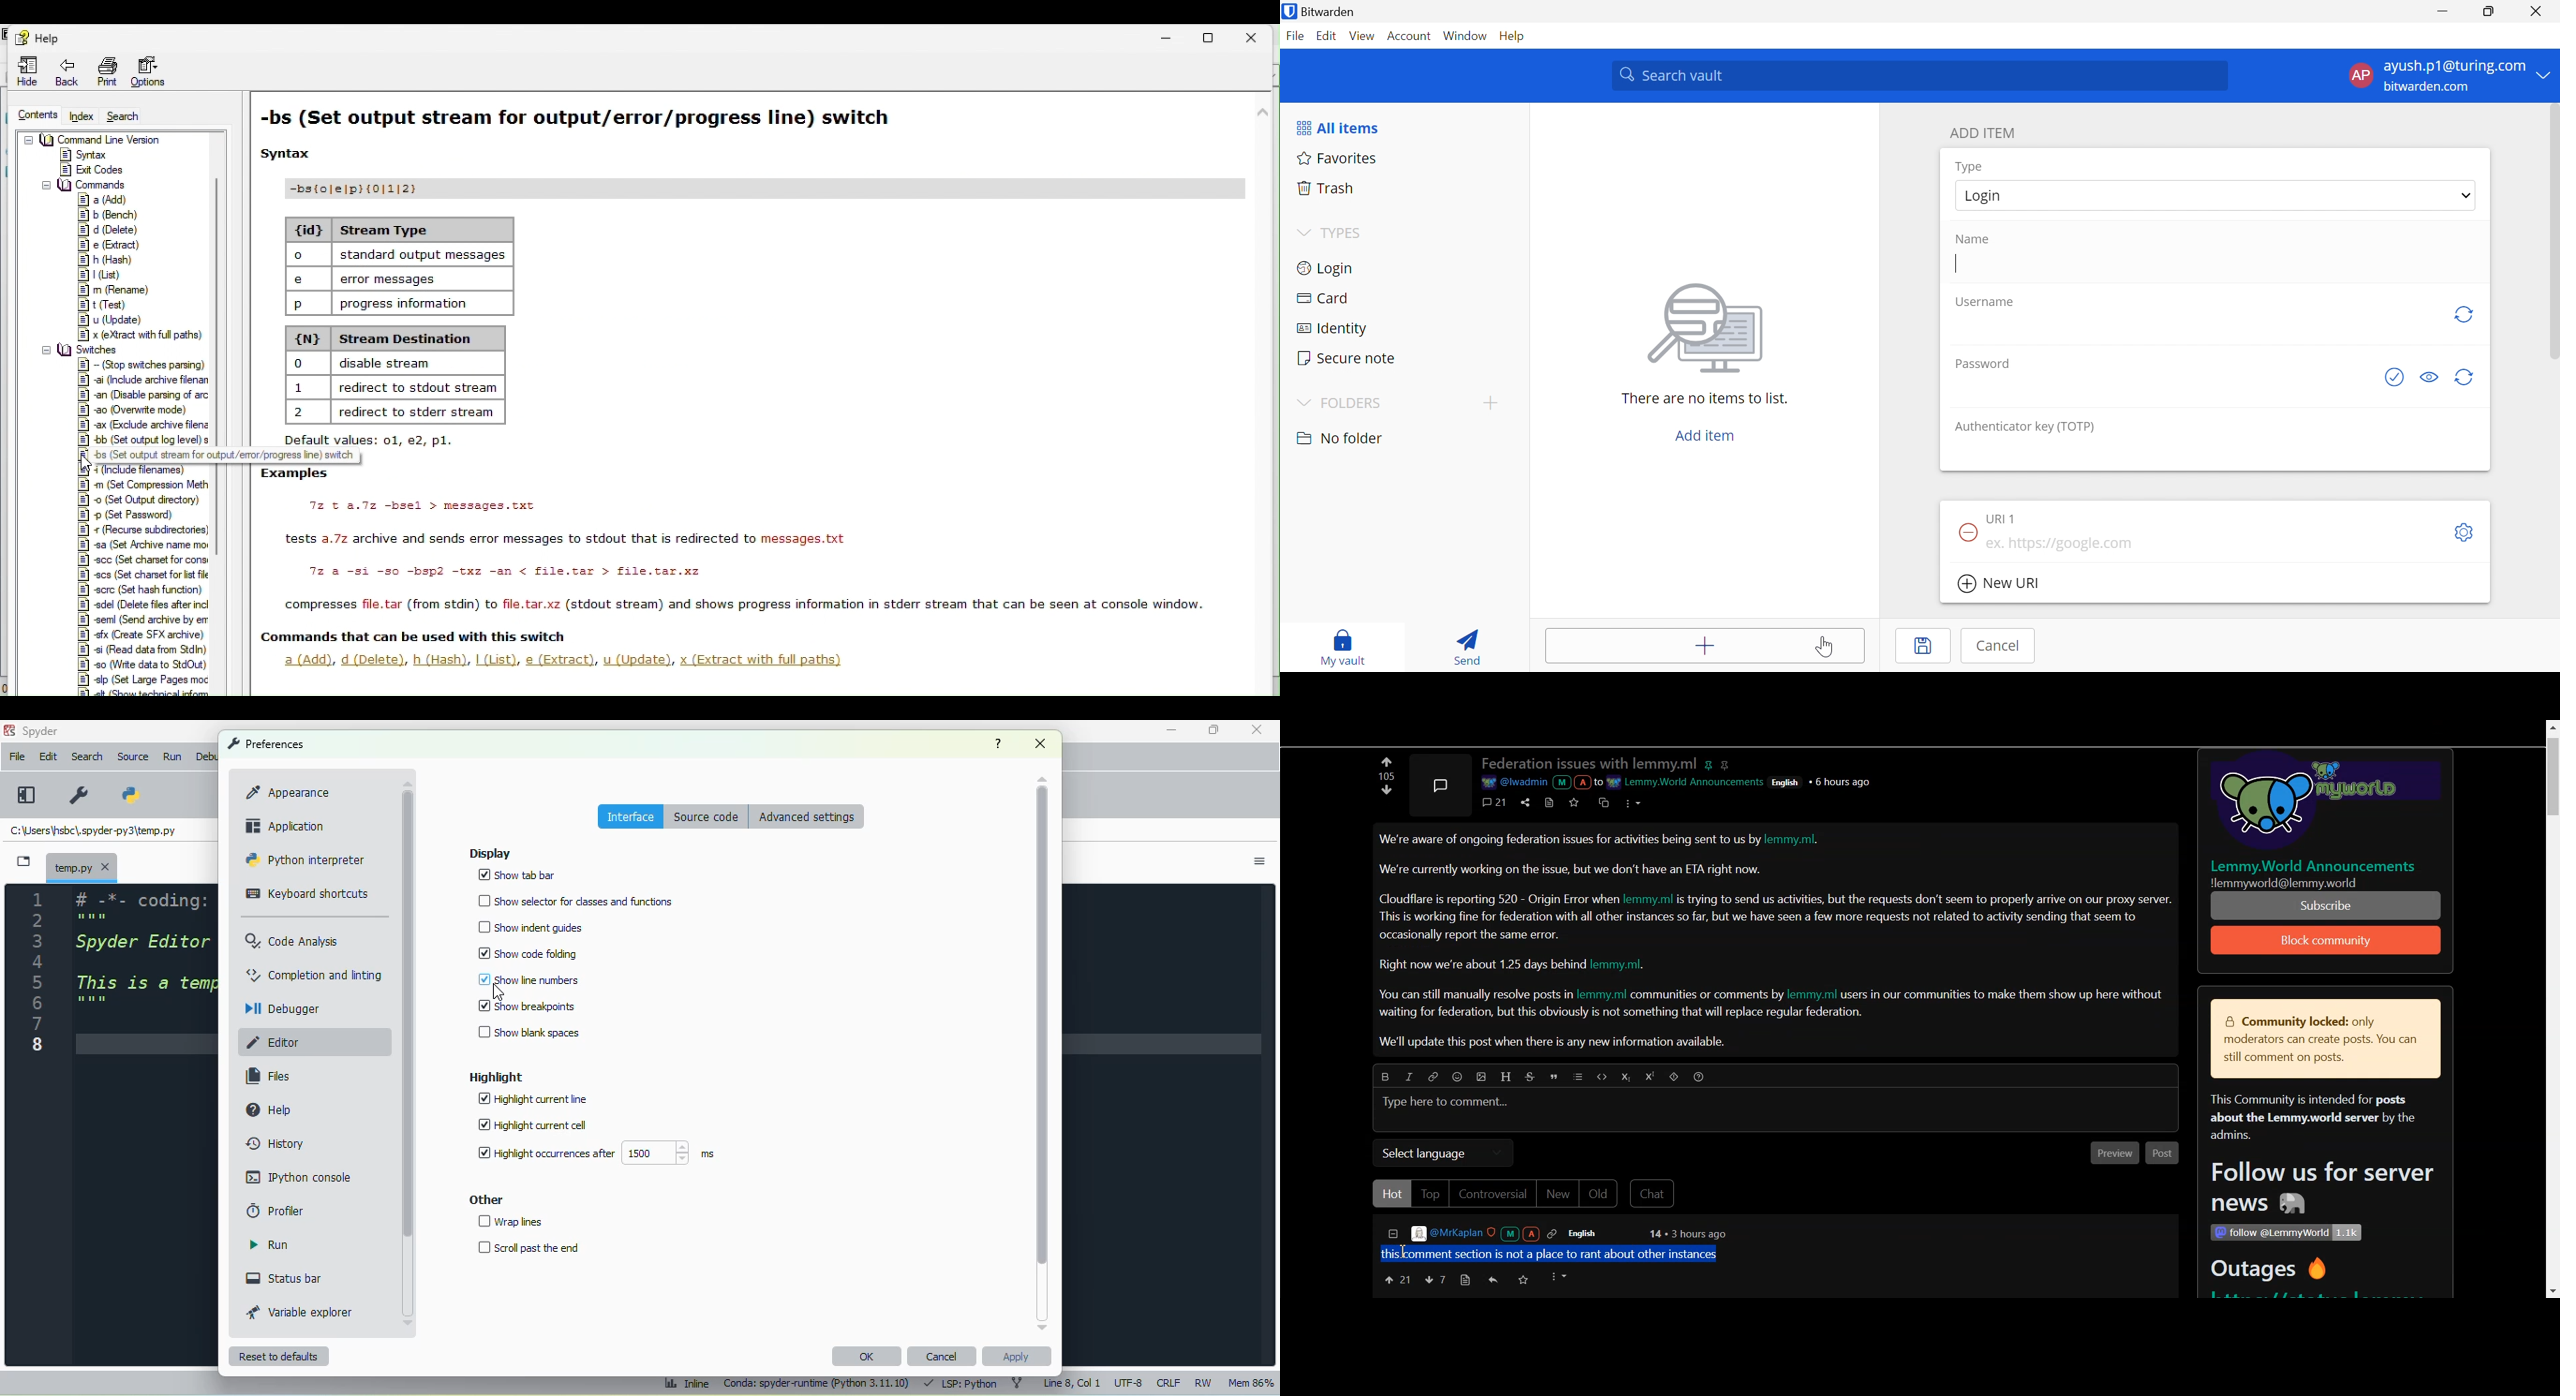 This screenshot has height=1400, width=2576. I want to click on CRLF, so click(1168, 1383).